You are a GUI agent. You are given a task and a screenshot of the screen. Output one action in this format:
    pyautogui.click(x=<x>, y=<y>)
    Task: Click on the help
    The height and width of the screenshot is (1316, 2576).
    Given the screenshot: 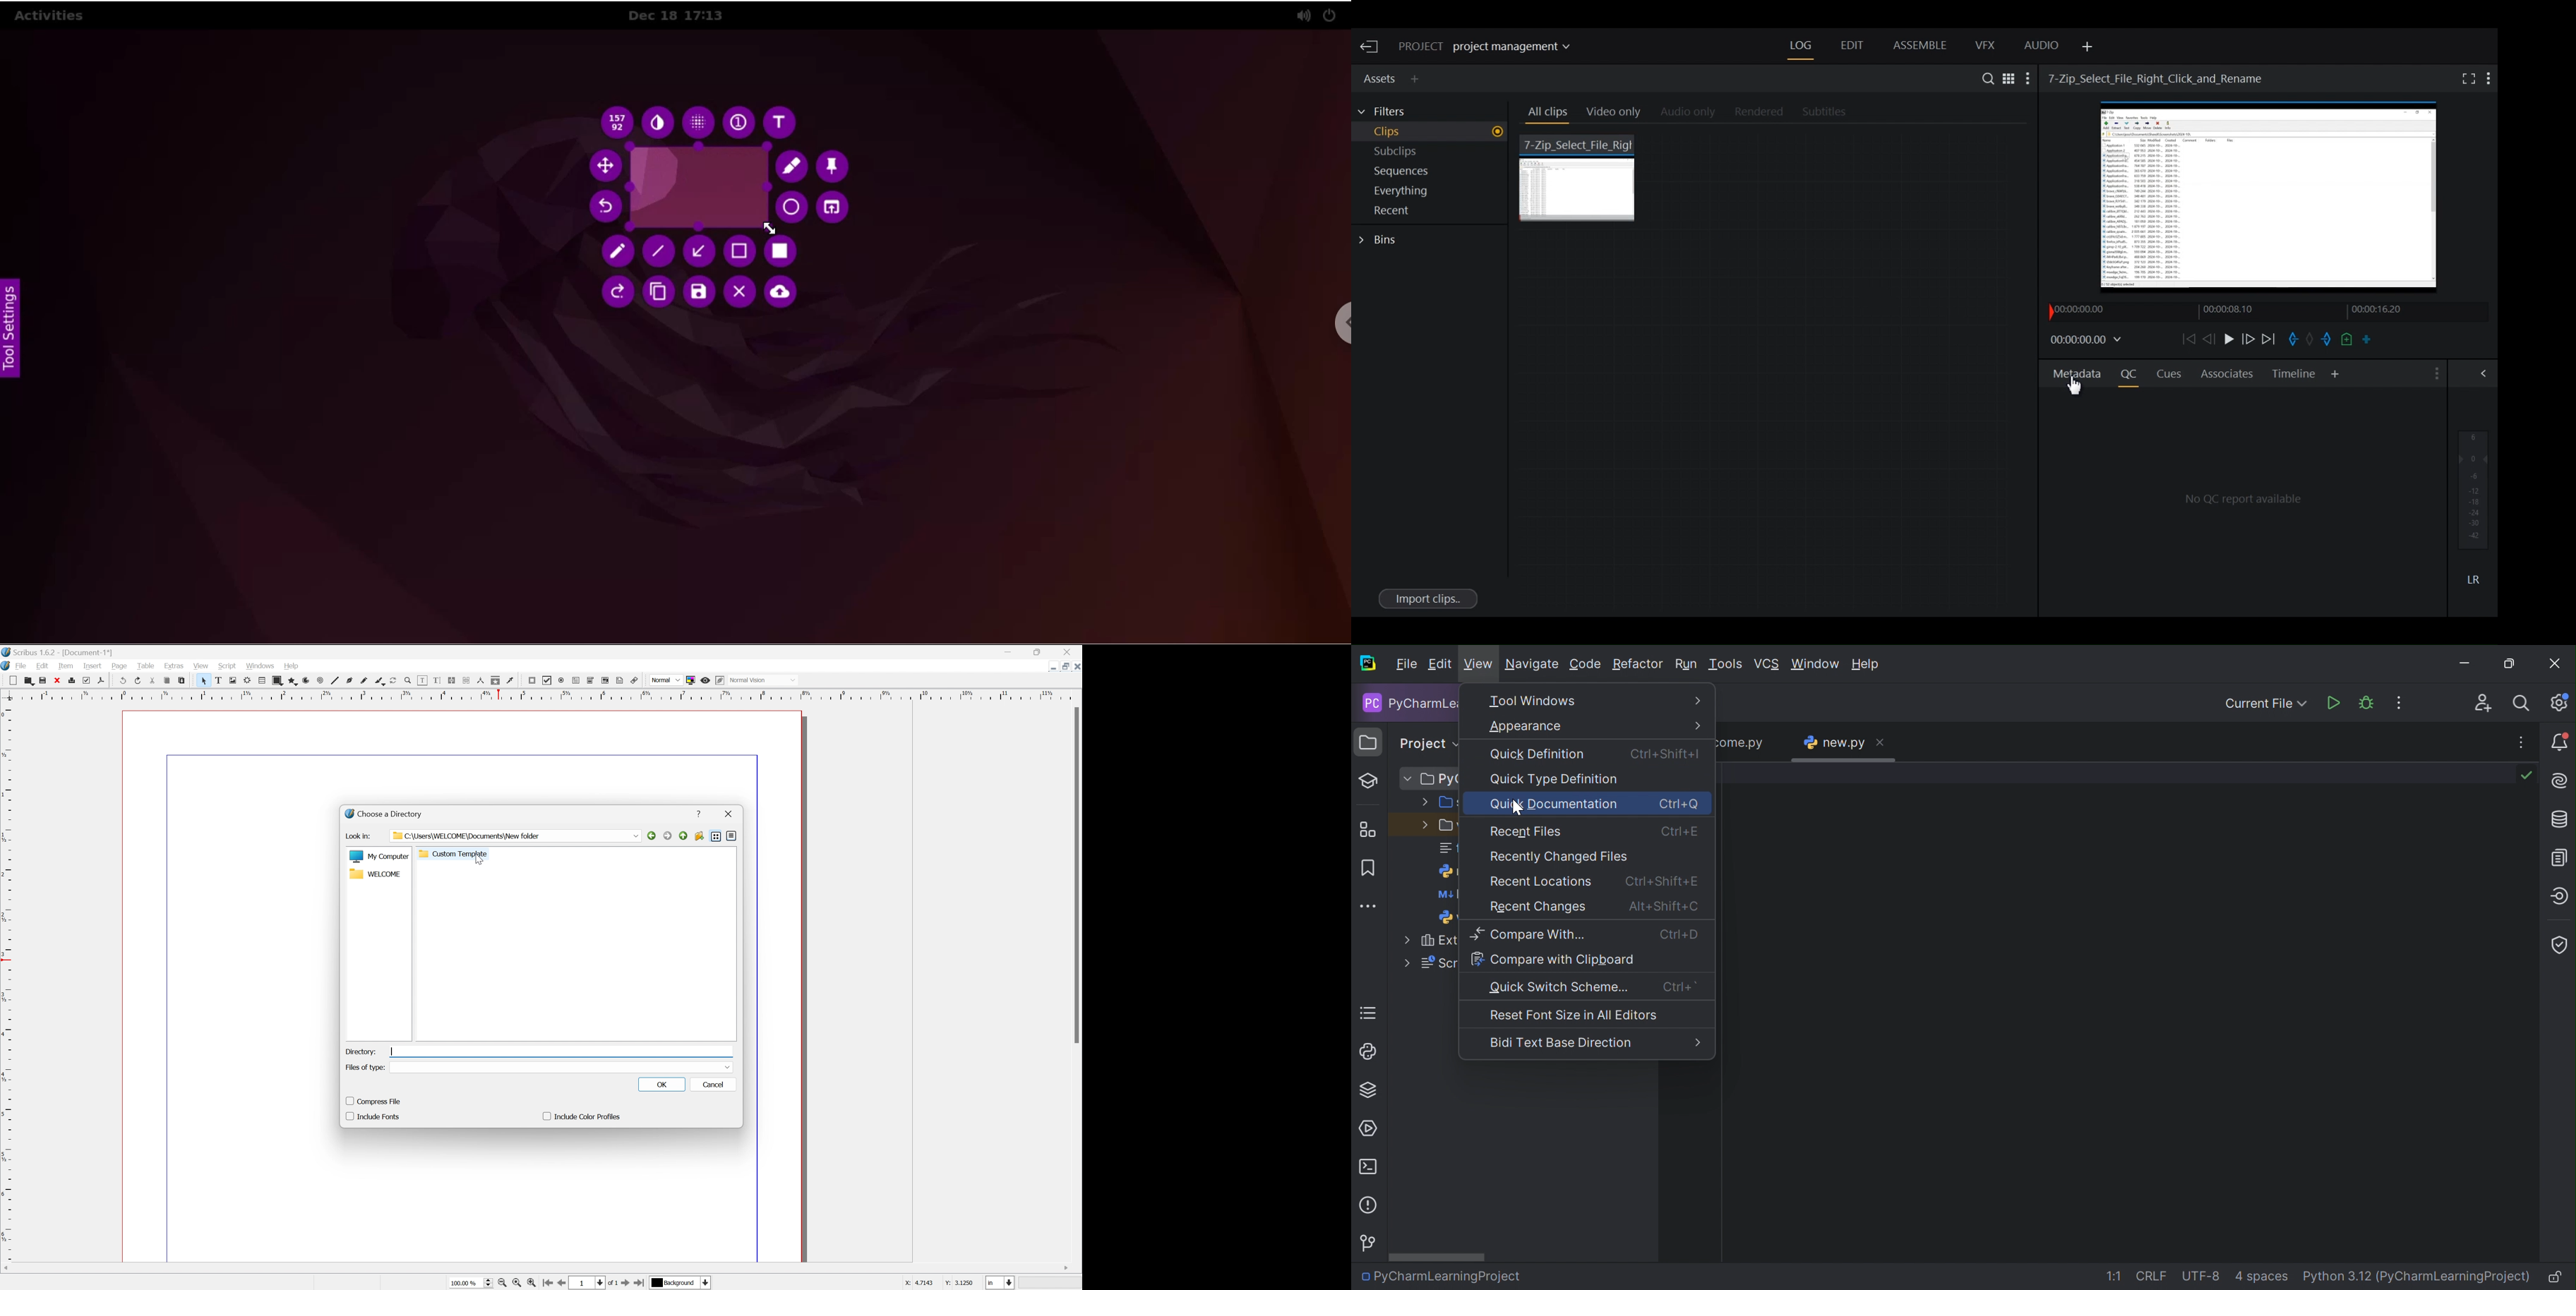 What is the action you would take?
    pyautogui.click(x=699, y=815)
    